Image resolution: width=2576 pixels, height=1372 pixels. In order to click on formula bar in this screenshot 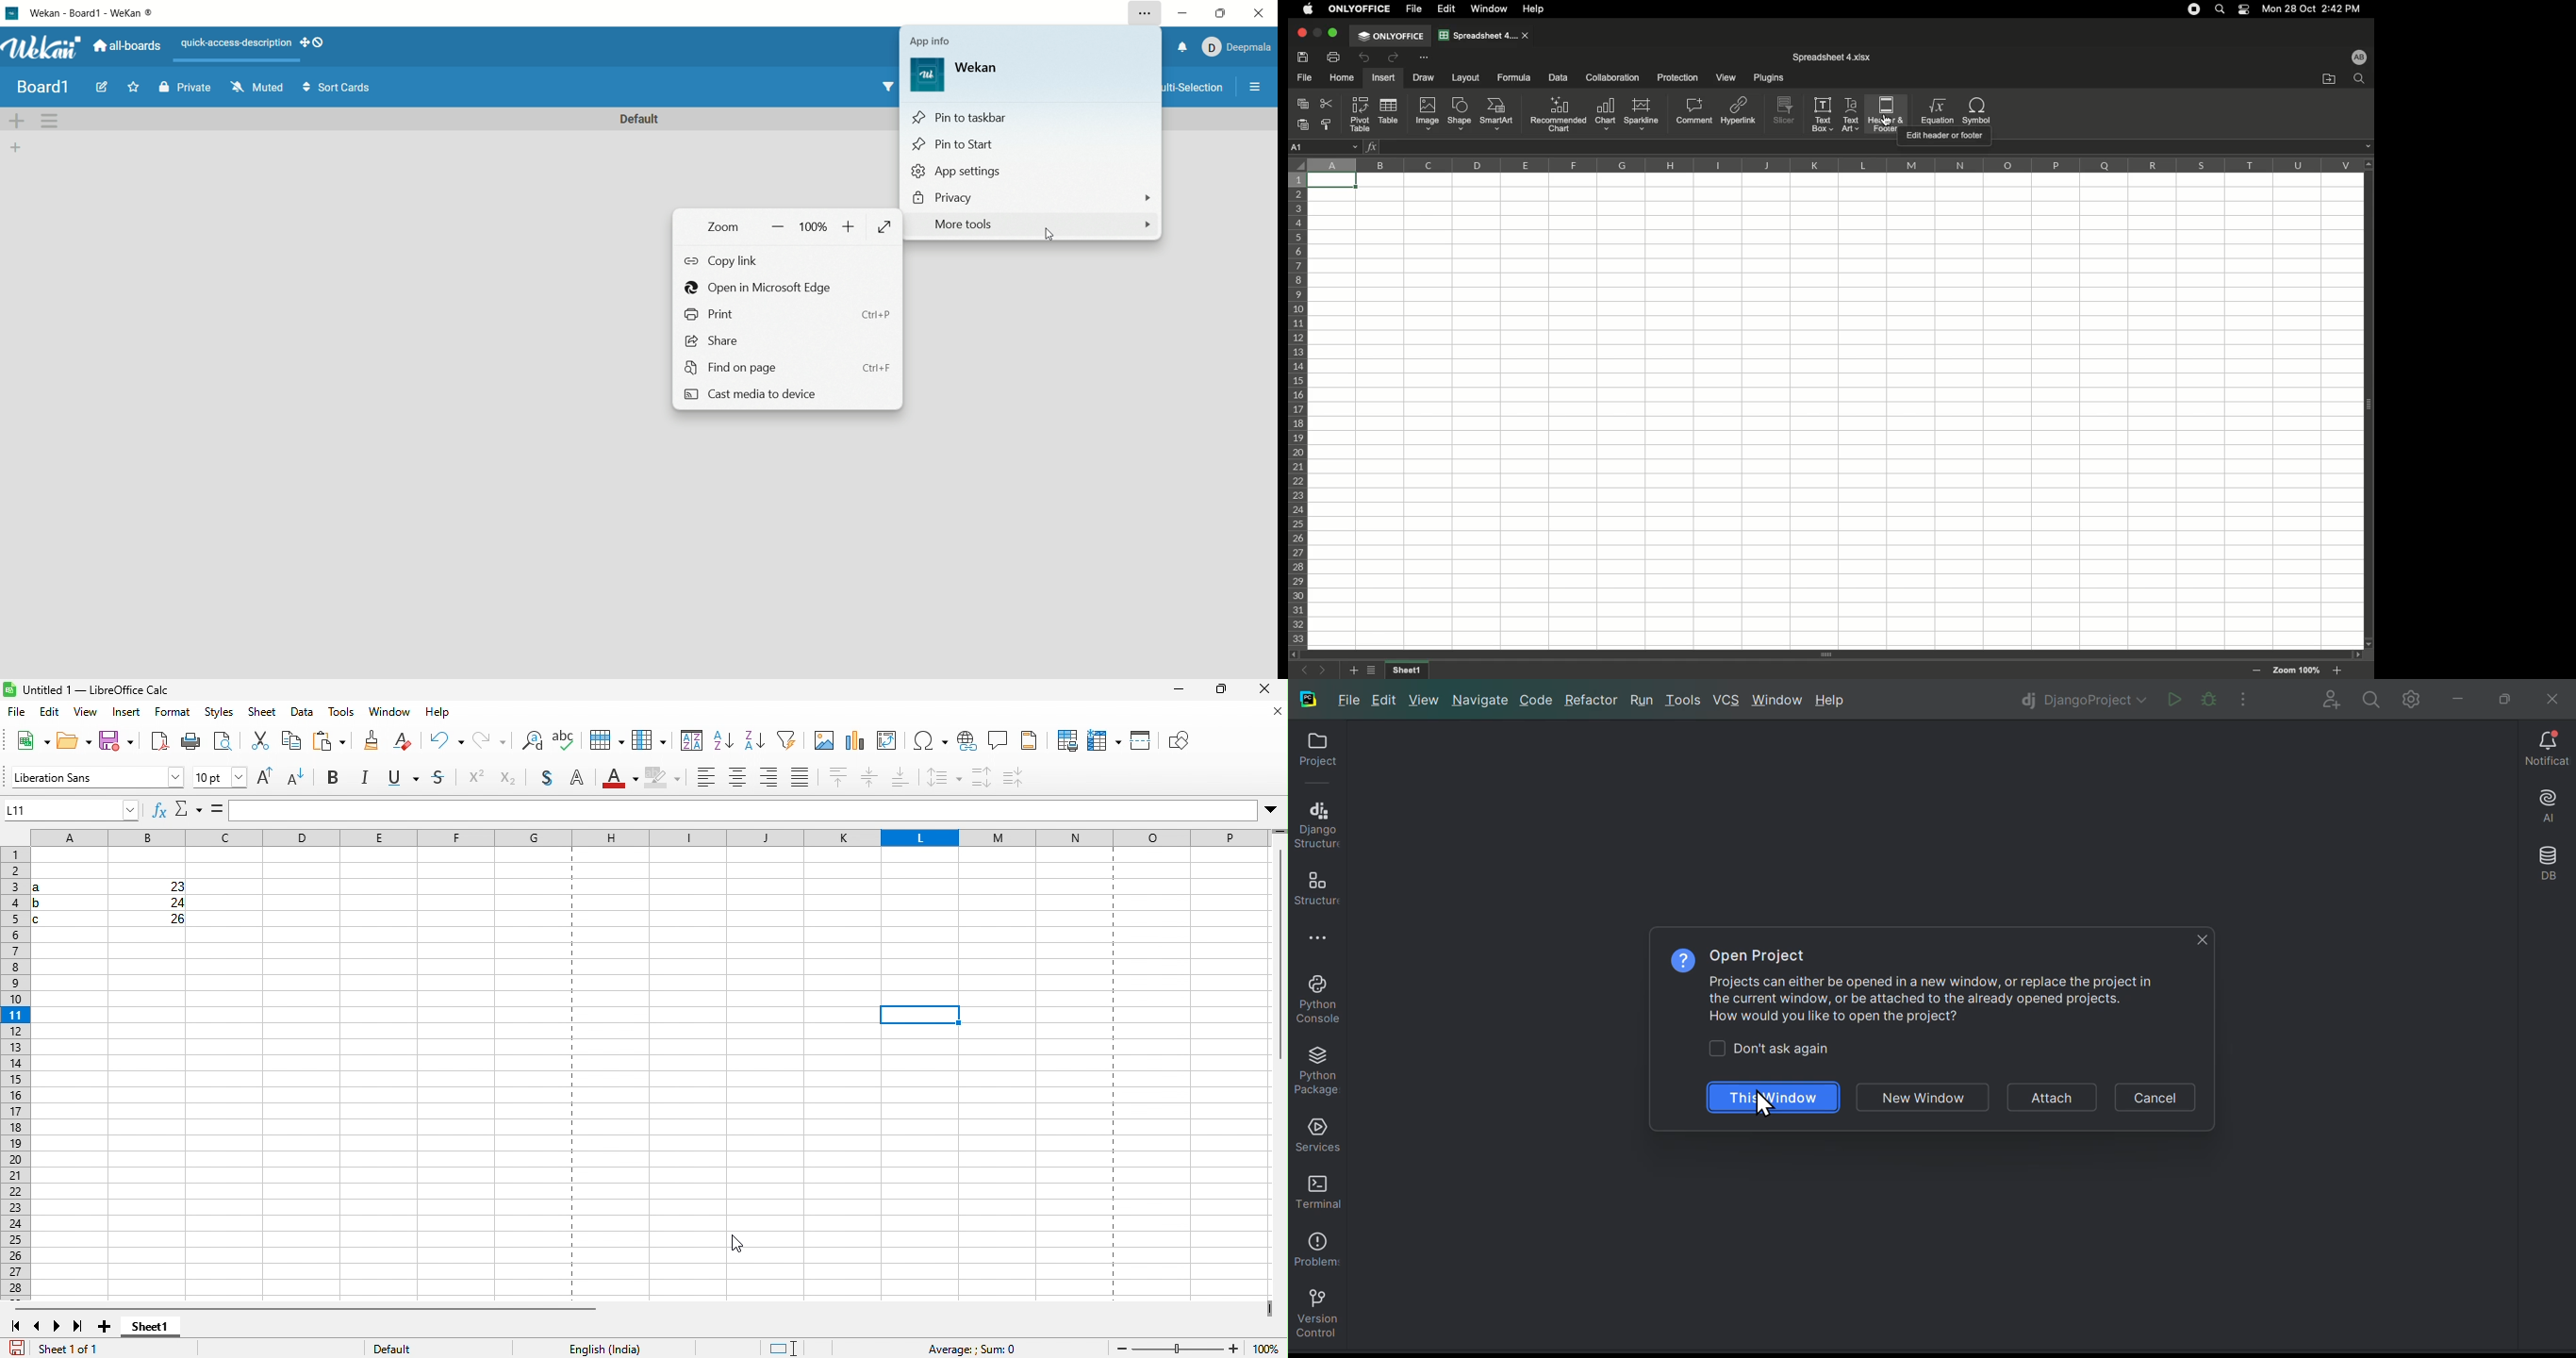, I will do `click(756, 808)`.